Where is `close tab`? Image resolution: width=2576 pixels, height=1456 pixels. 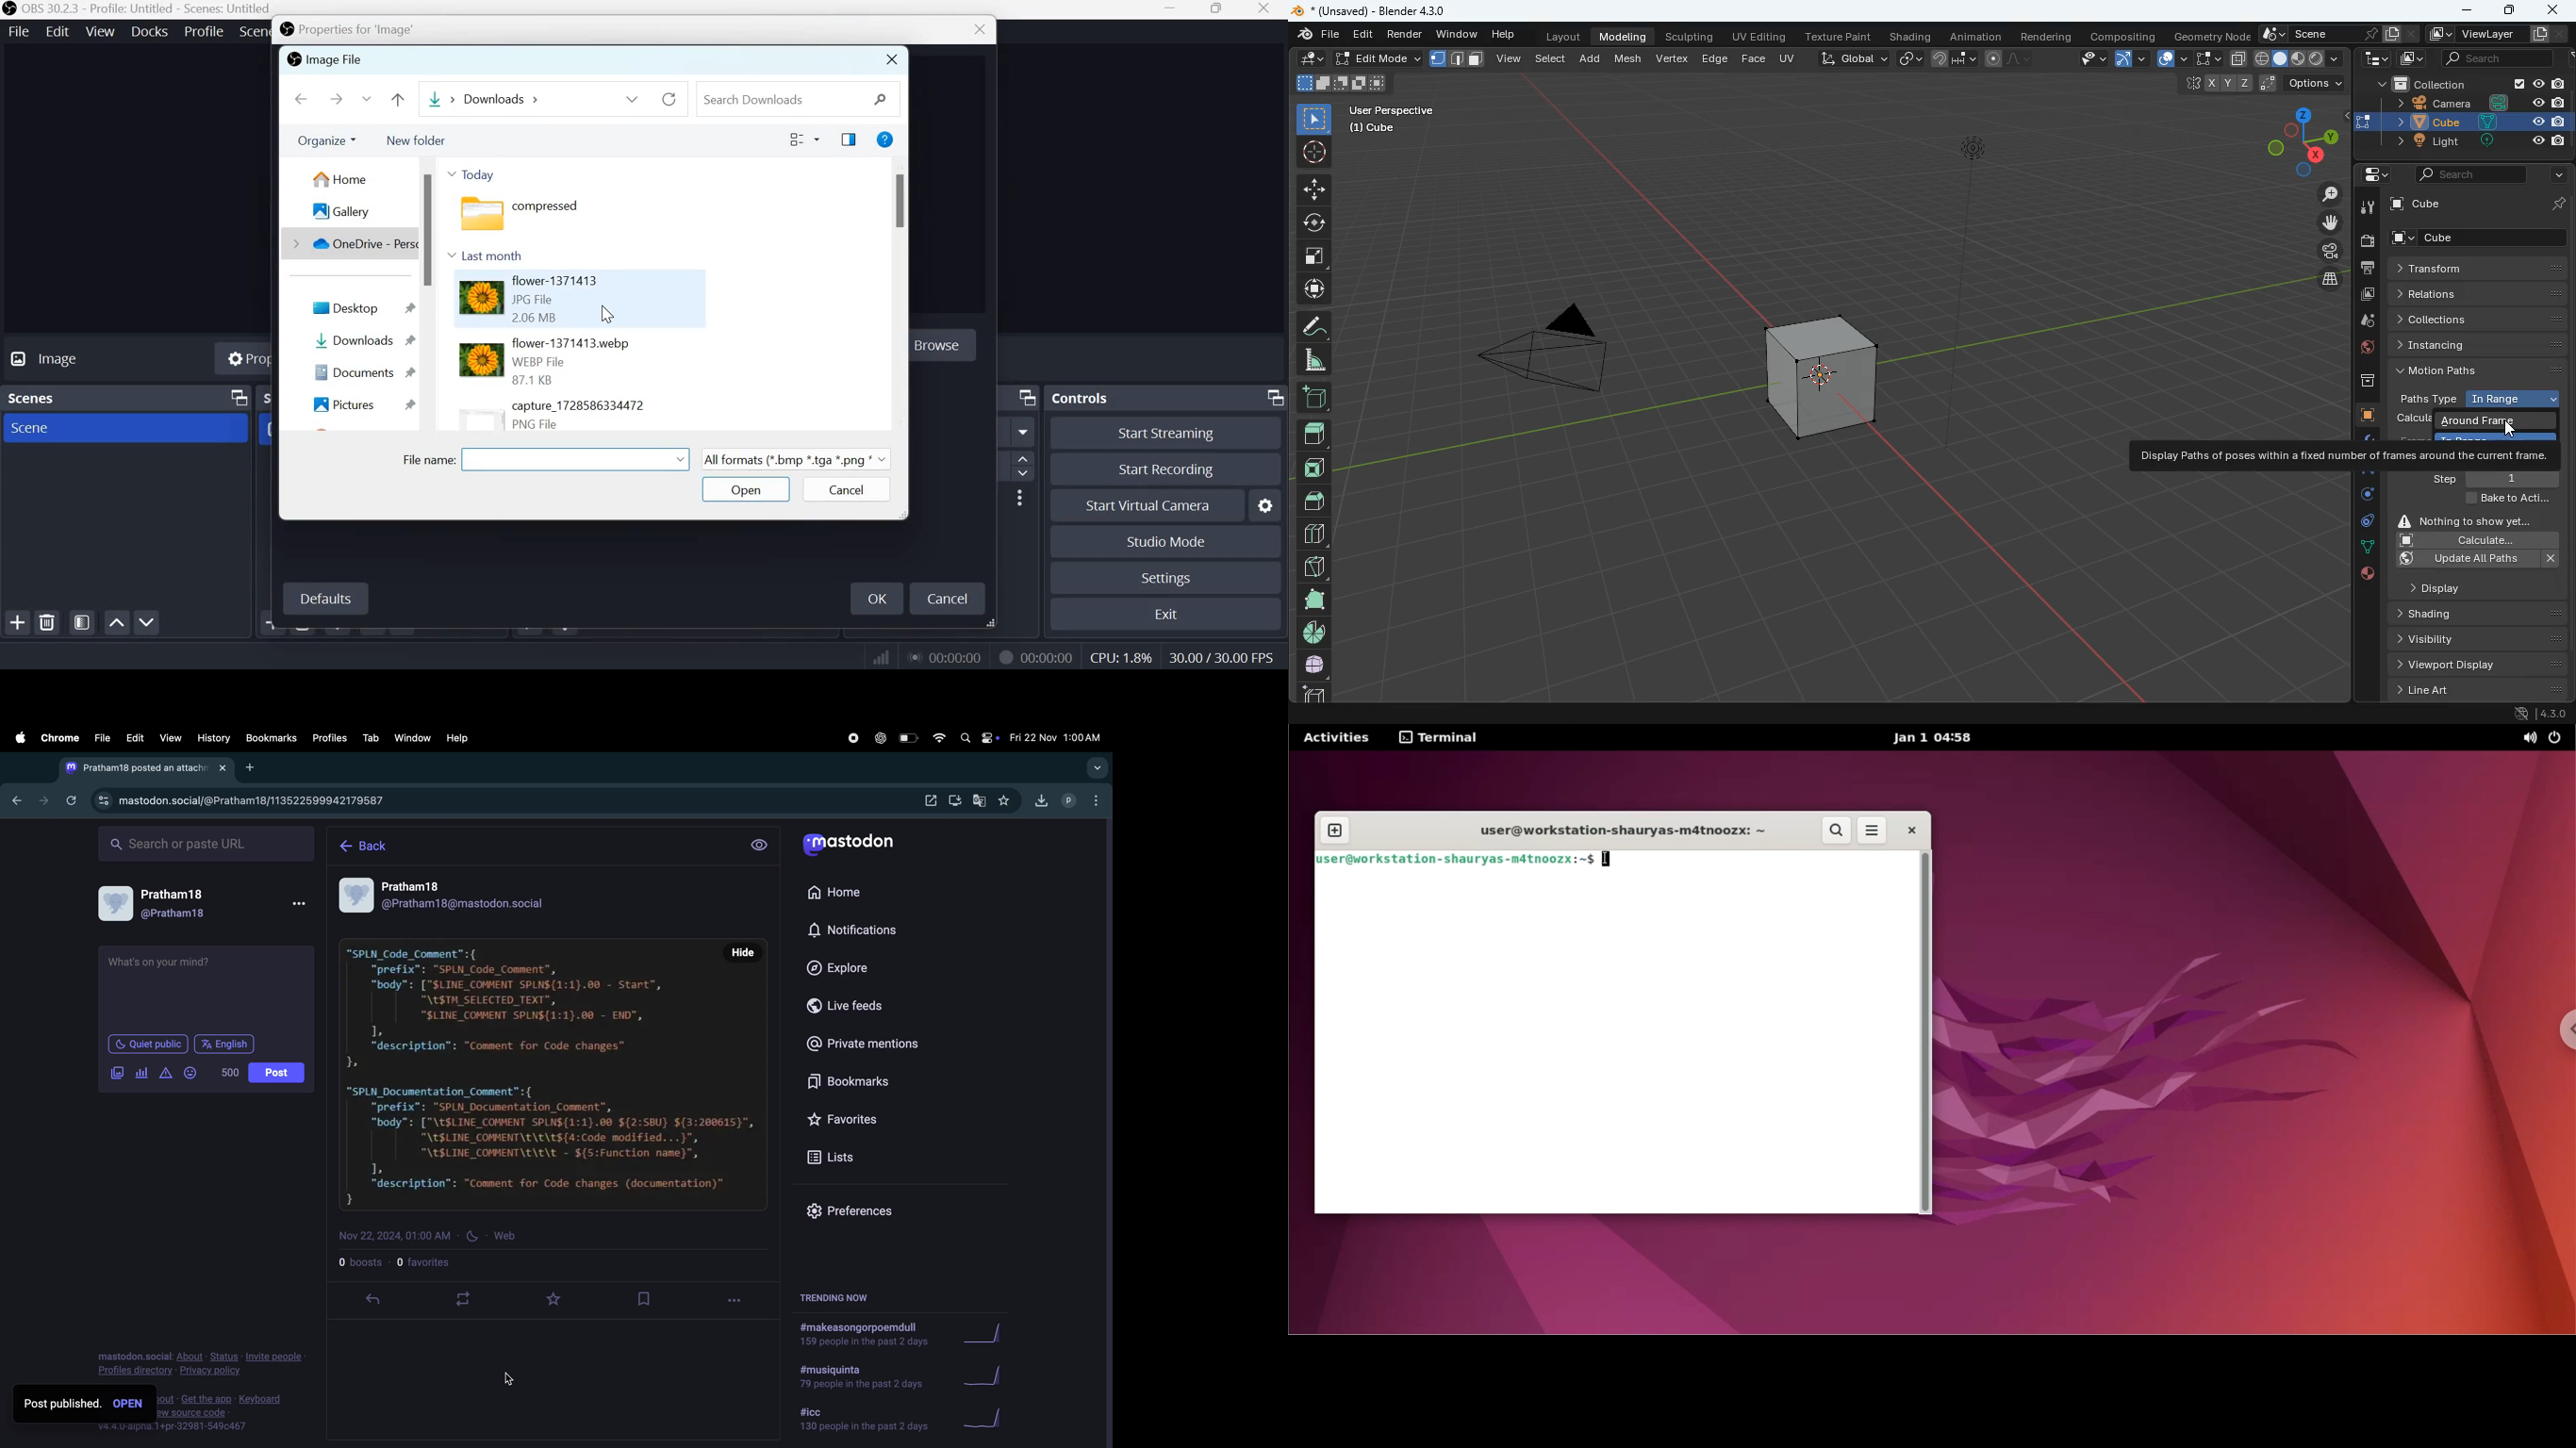 close tab is located at coordinates (226, 768).